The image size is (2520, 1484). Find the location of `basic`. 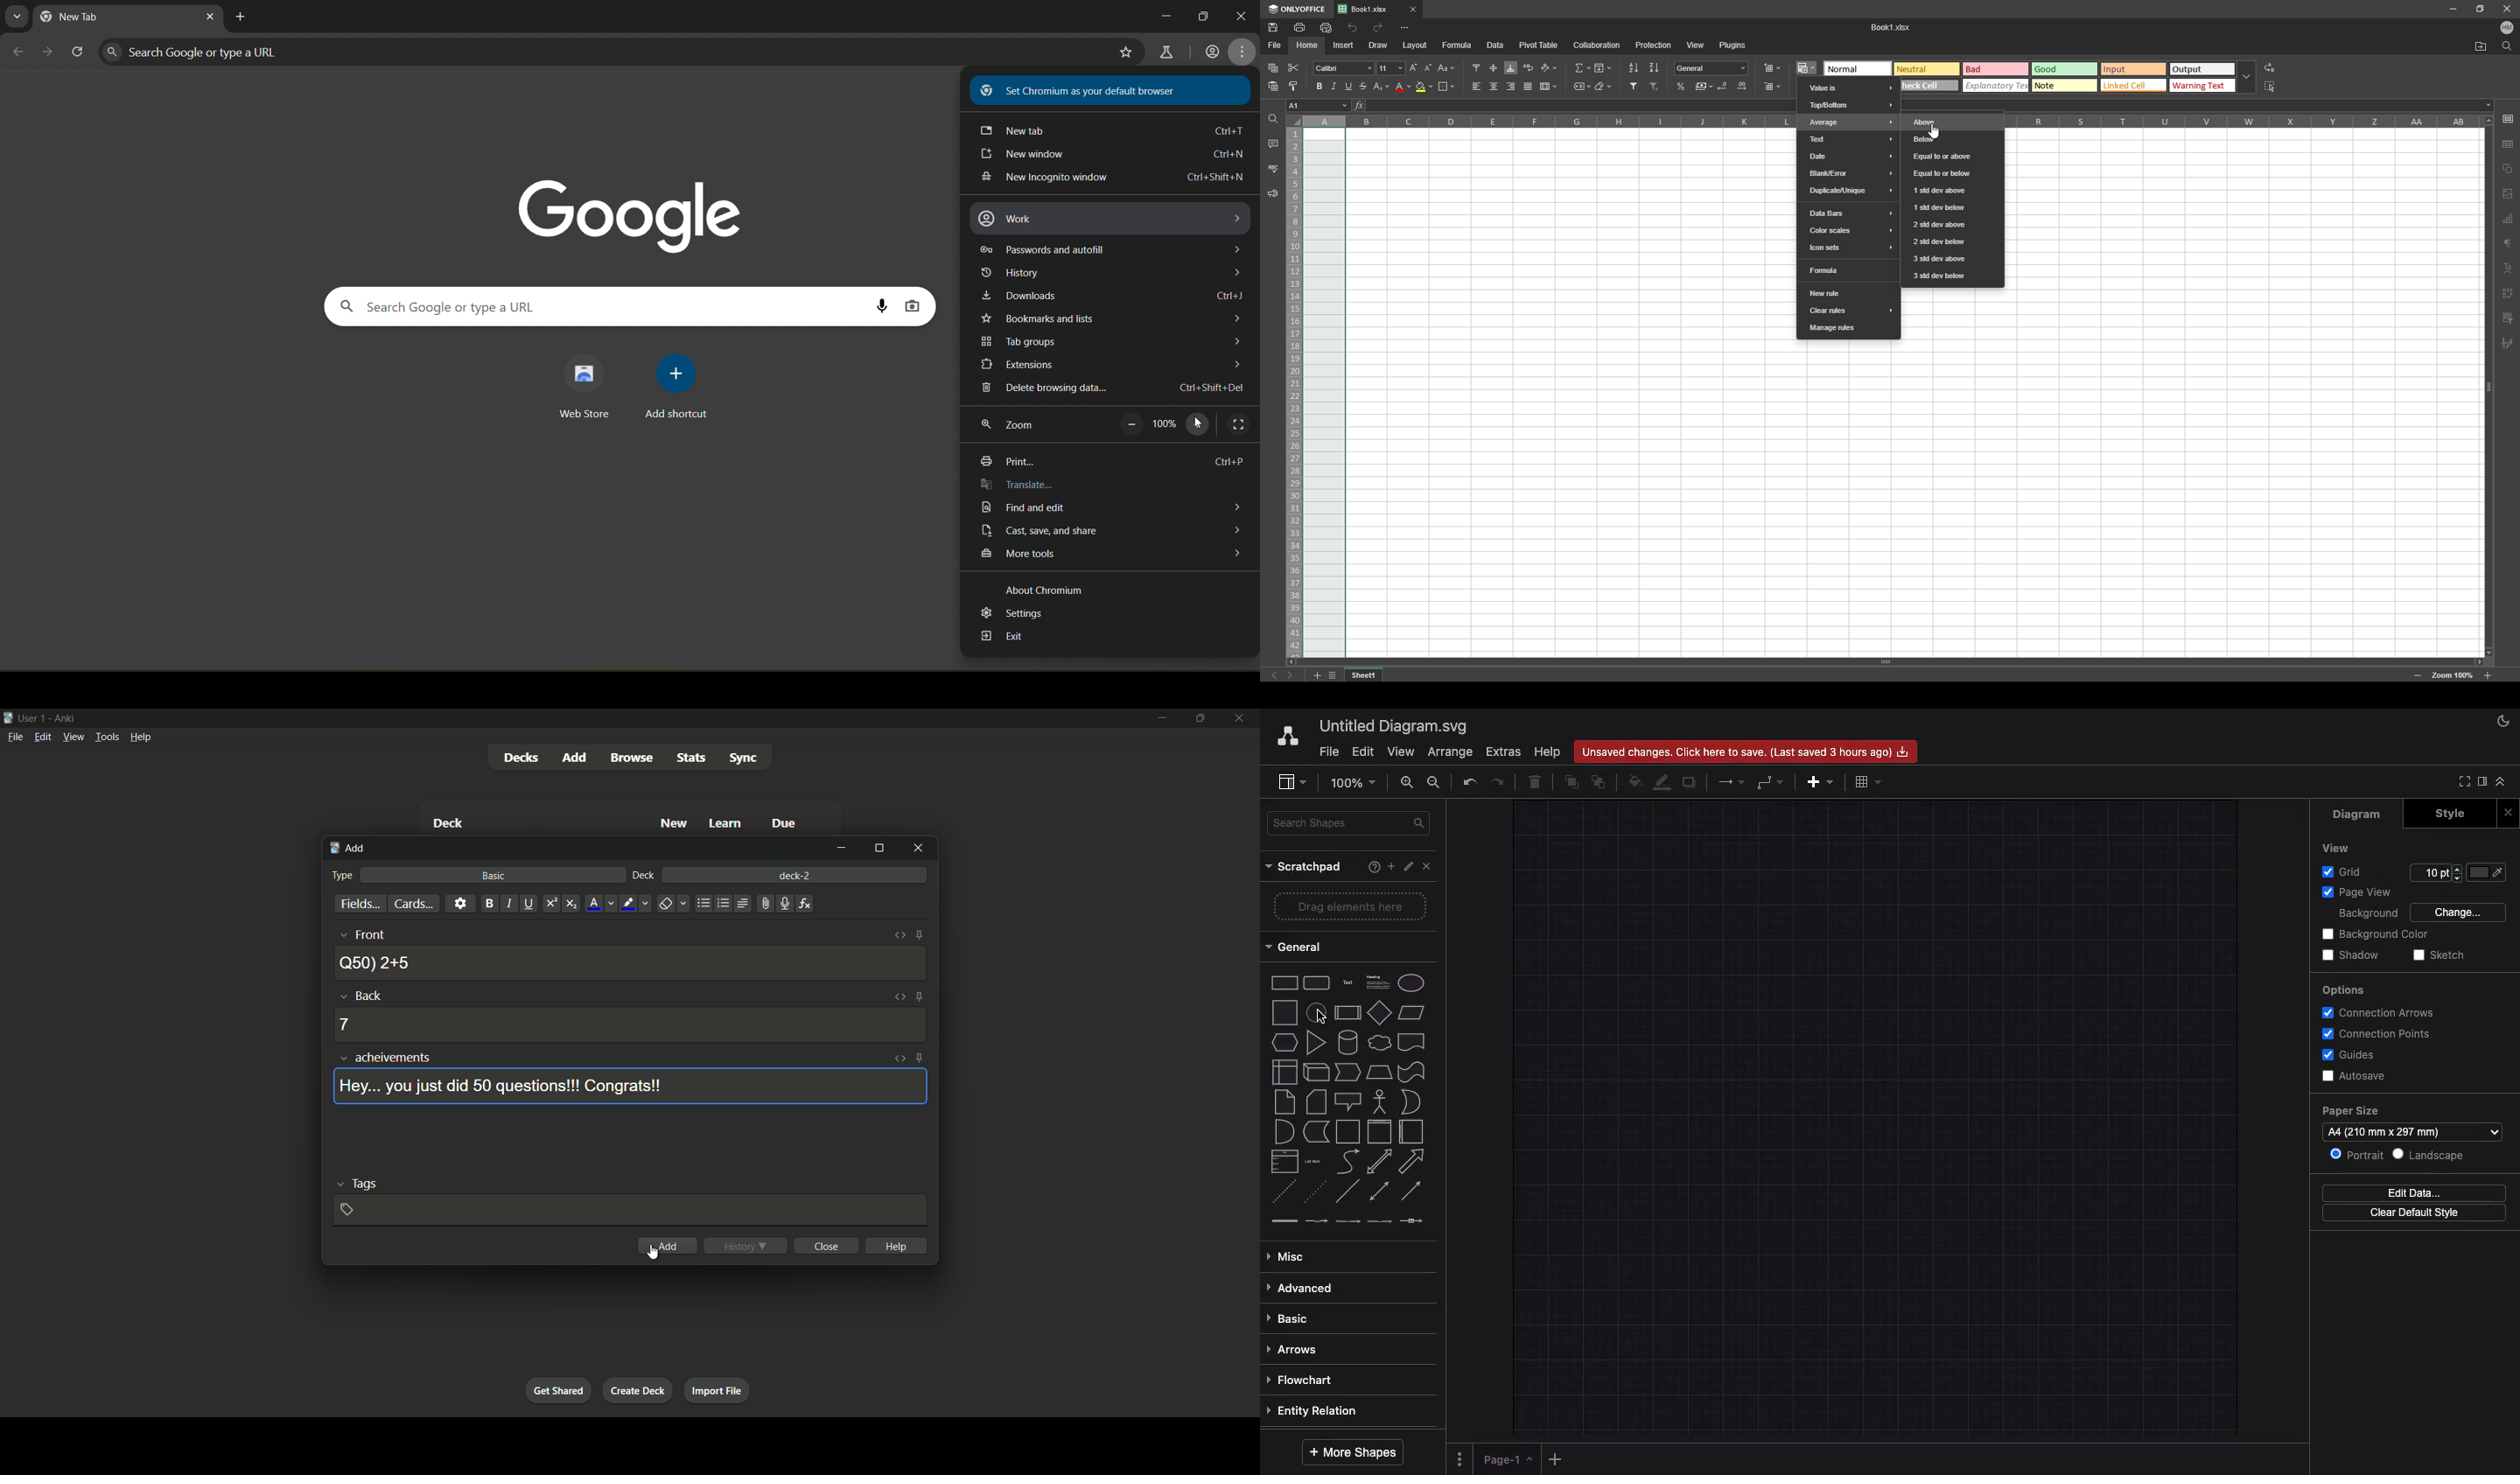

basic is located at coordinates (495, 875).